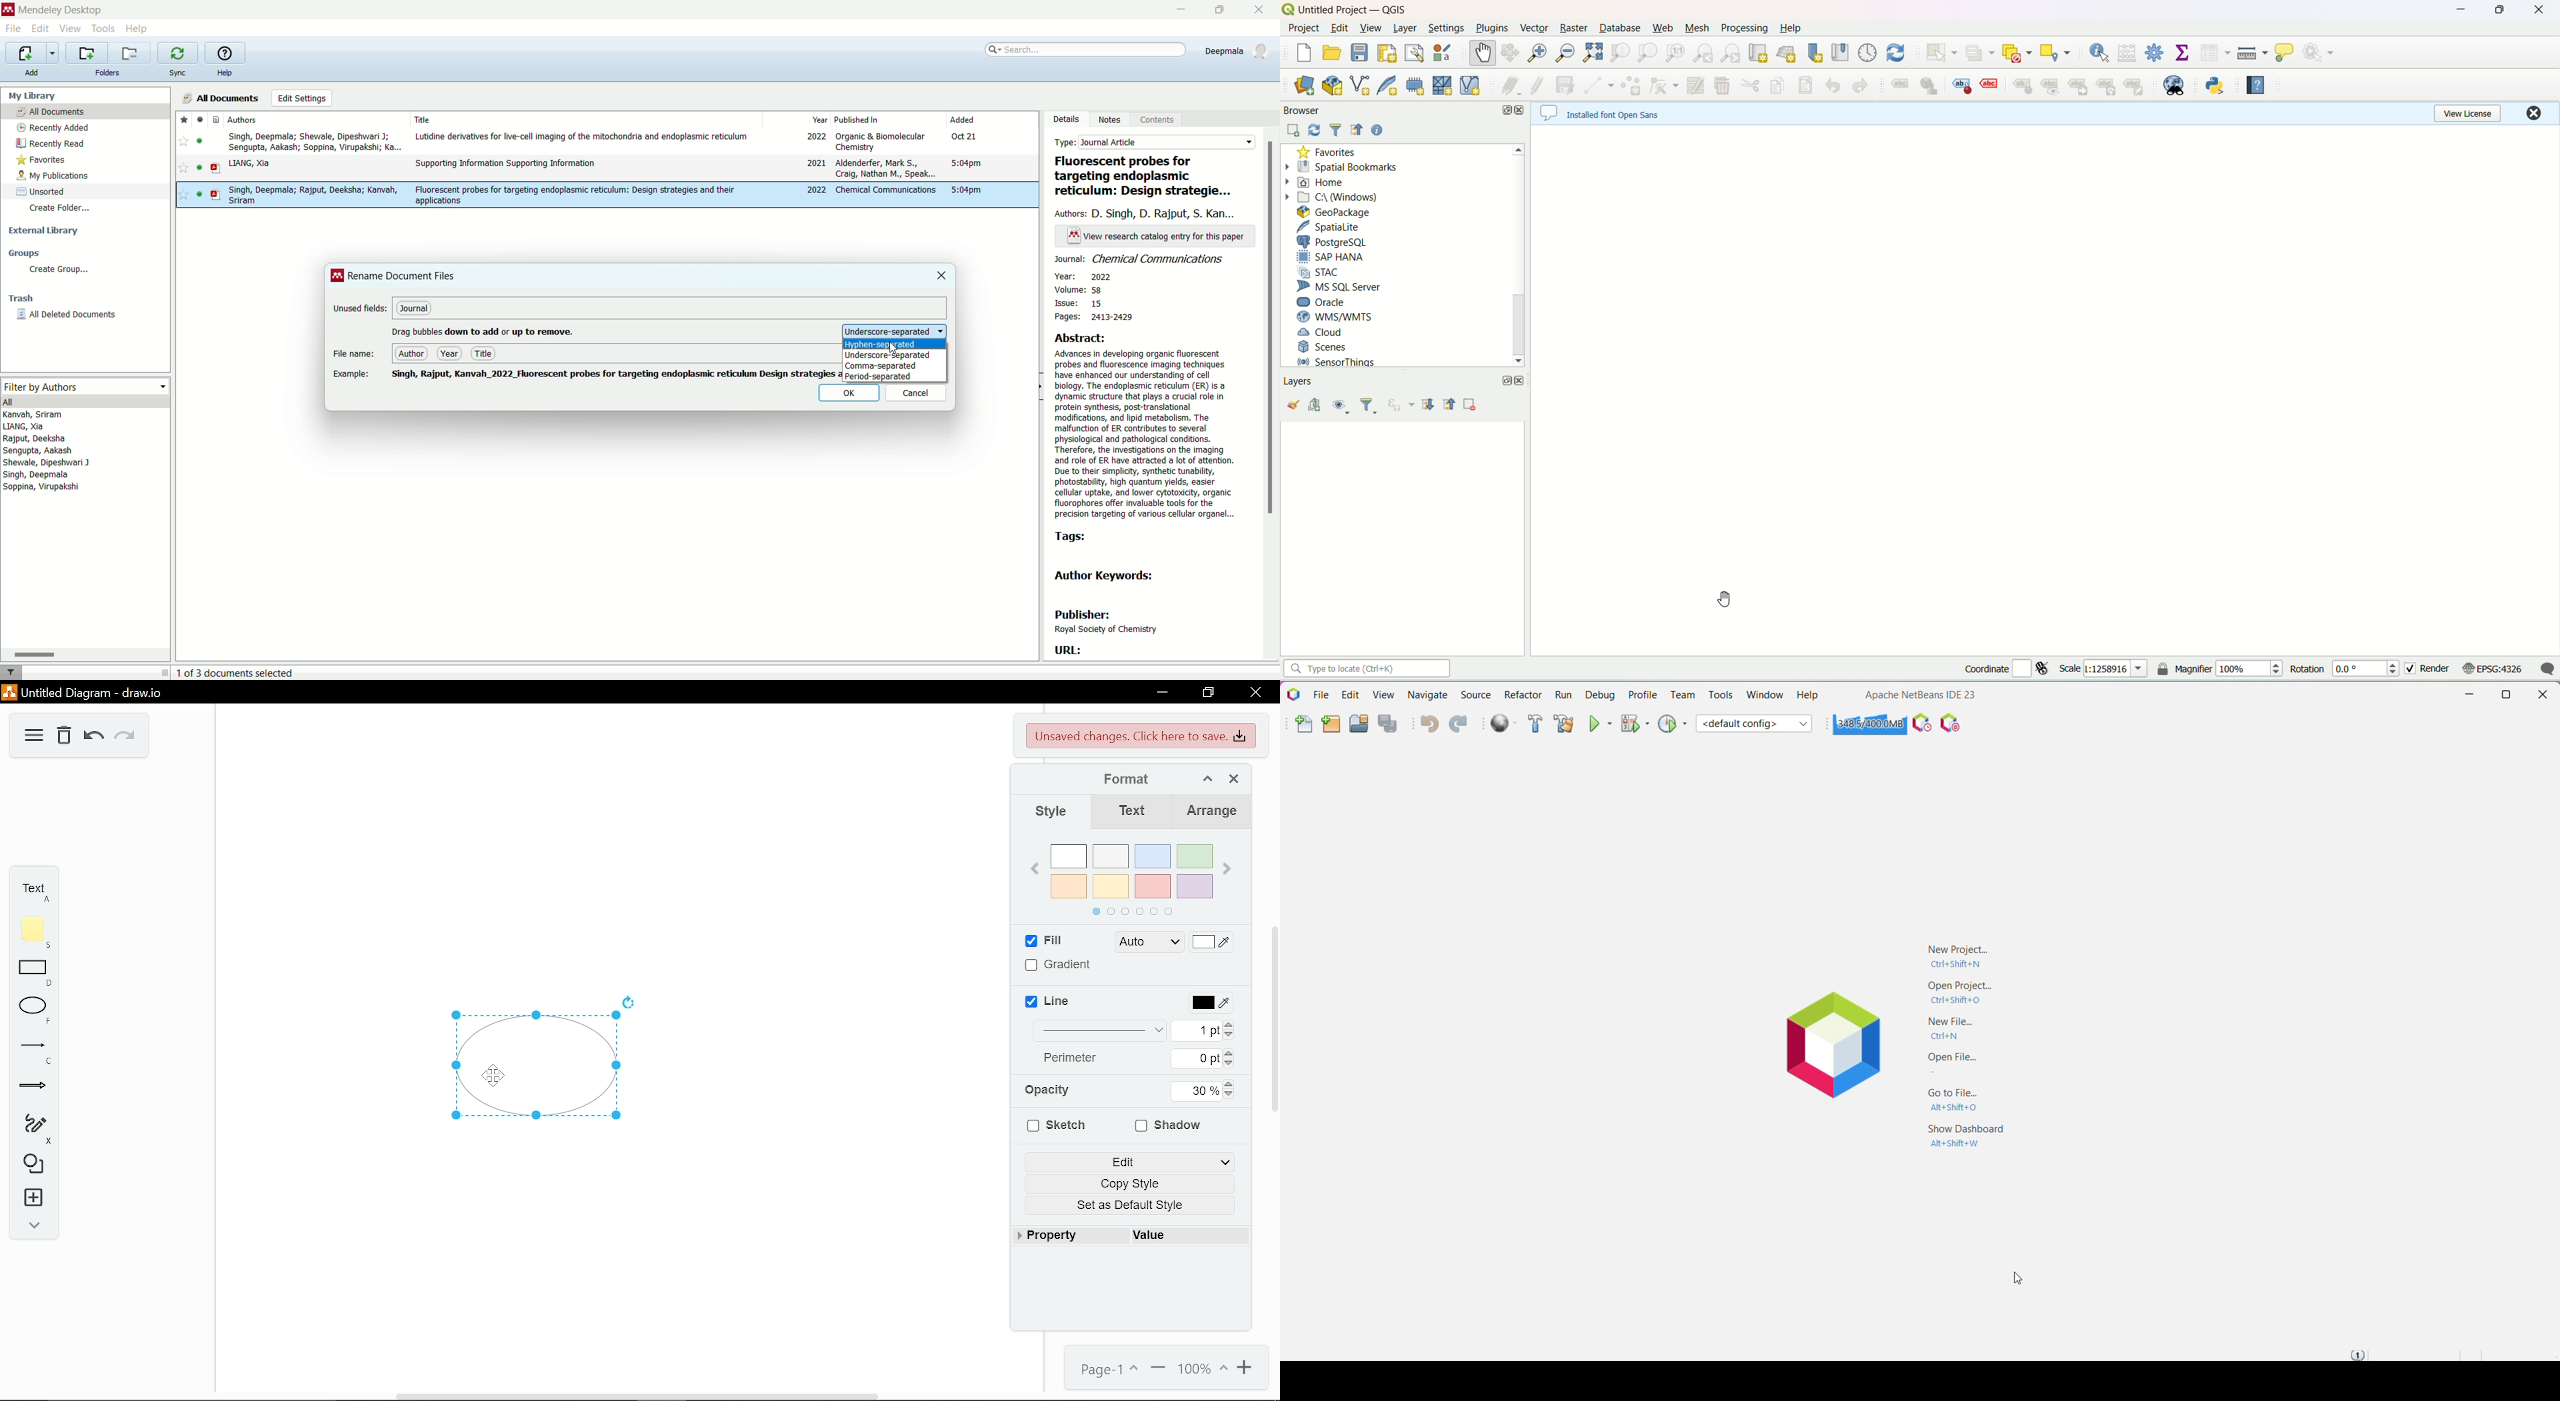 The height and width of the screenshot is (1428, 2576). I want to click on C:\windows, so click(1334, 197).